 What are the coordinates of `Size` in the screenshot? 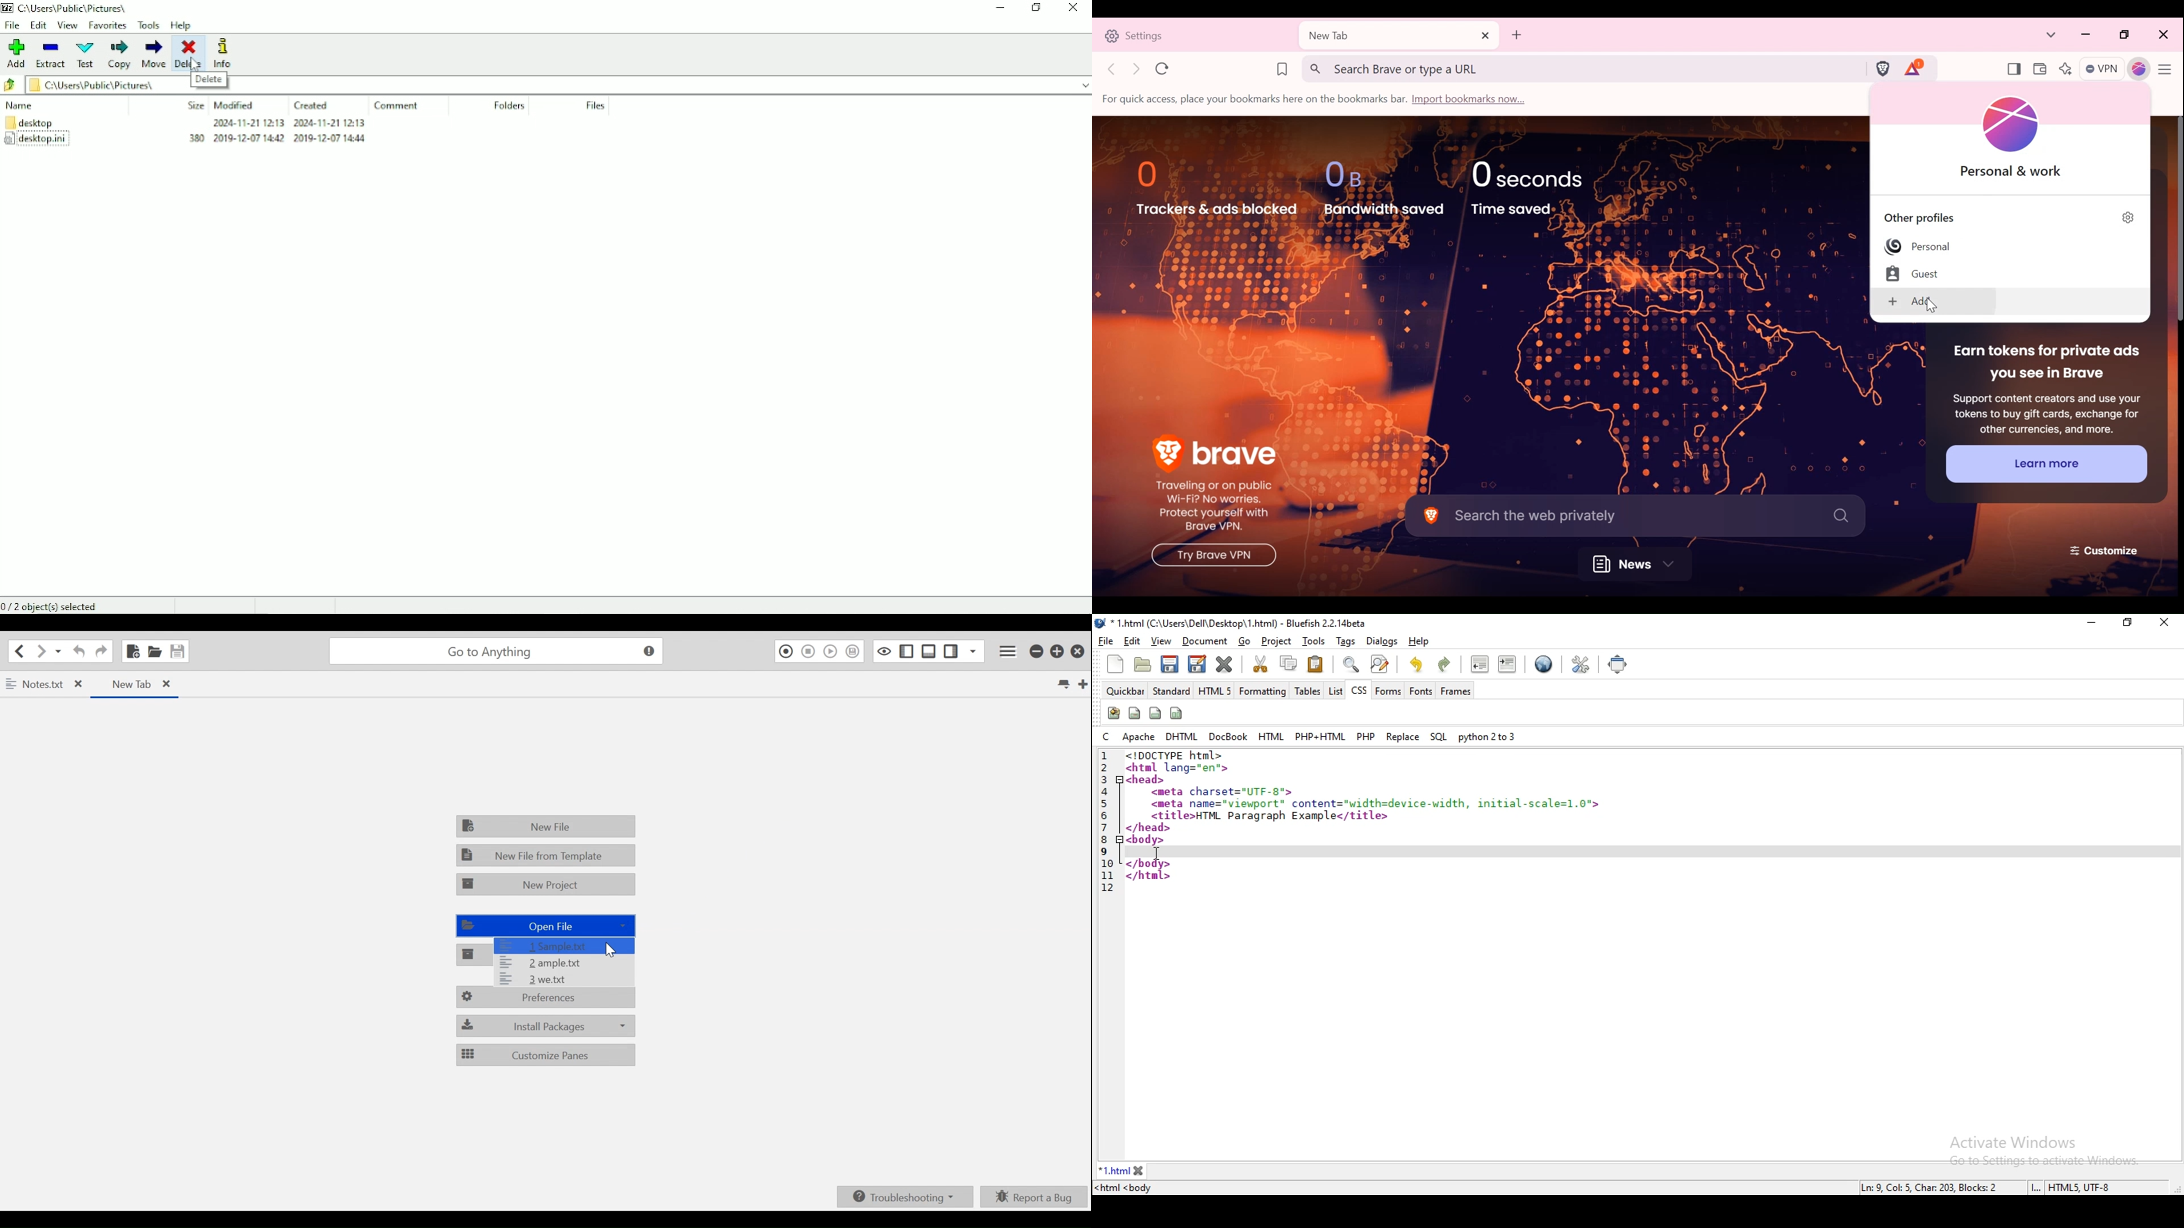 It's located at (194, 104).